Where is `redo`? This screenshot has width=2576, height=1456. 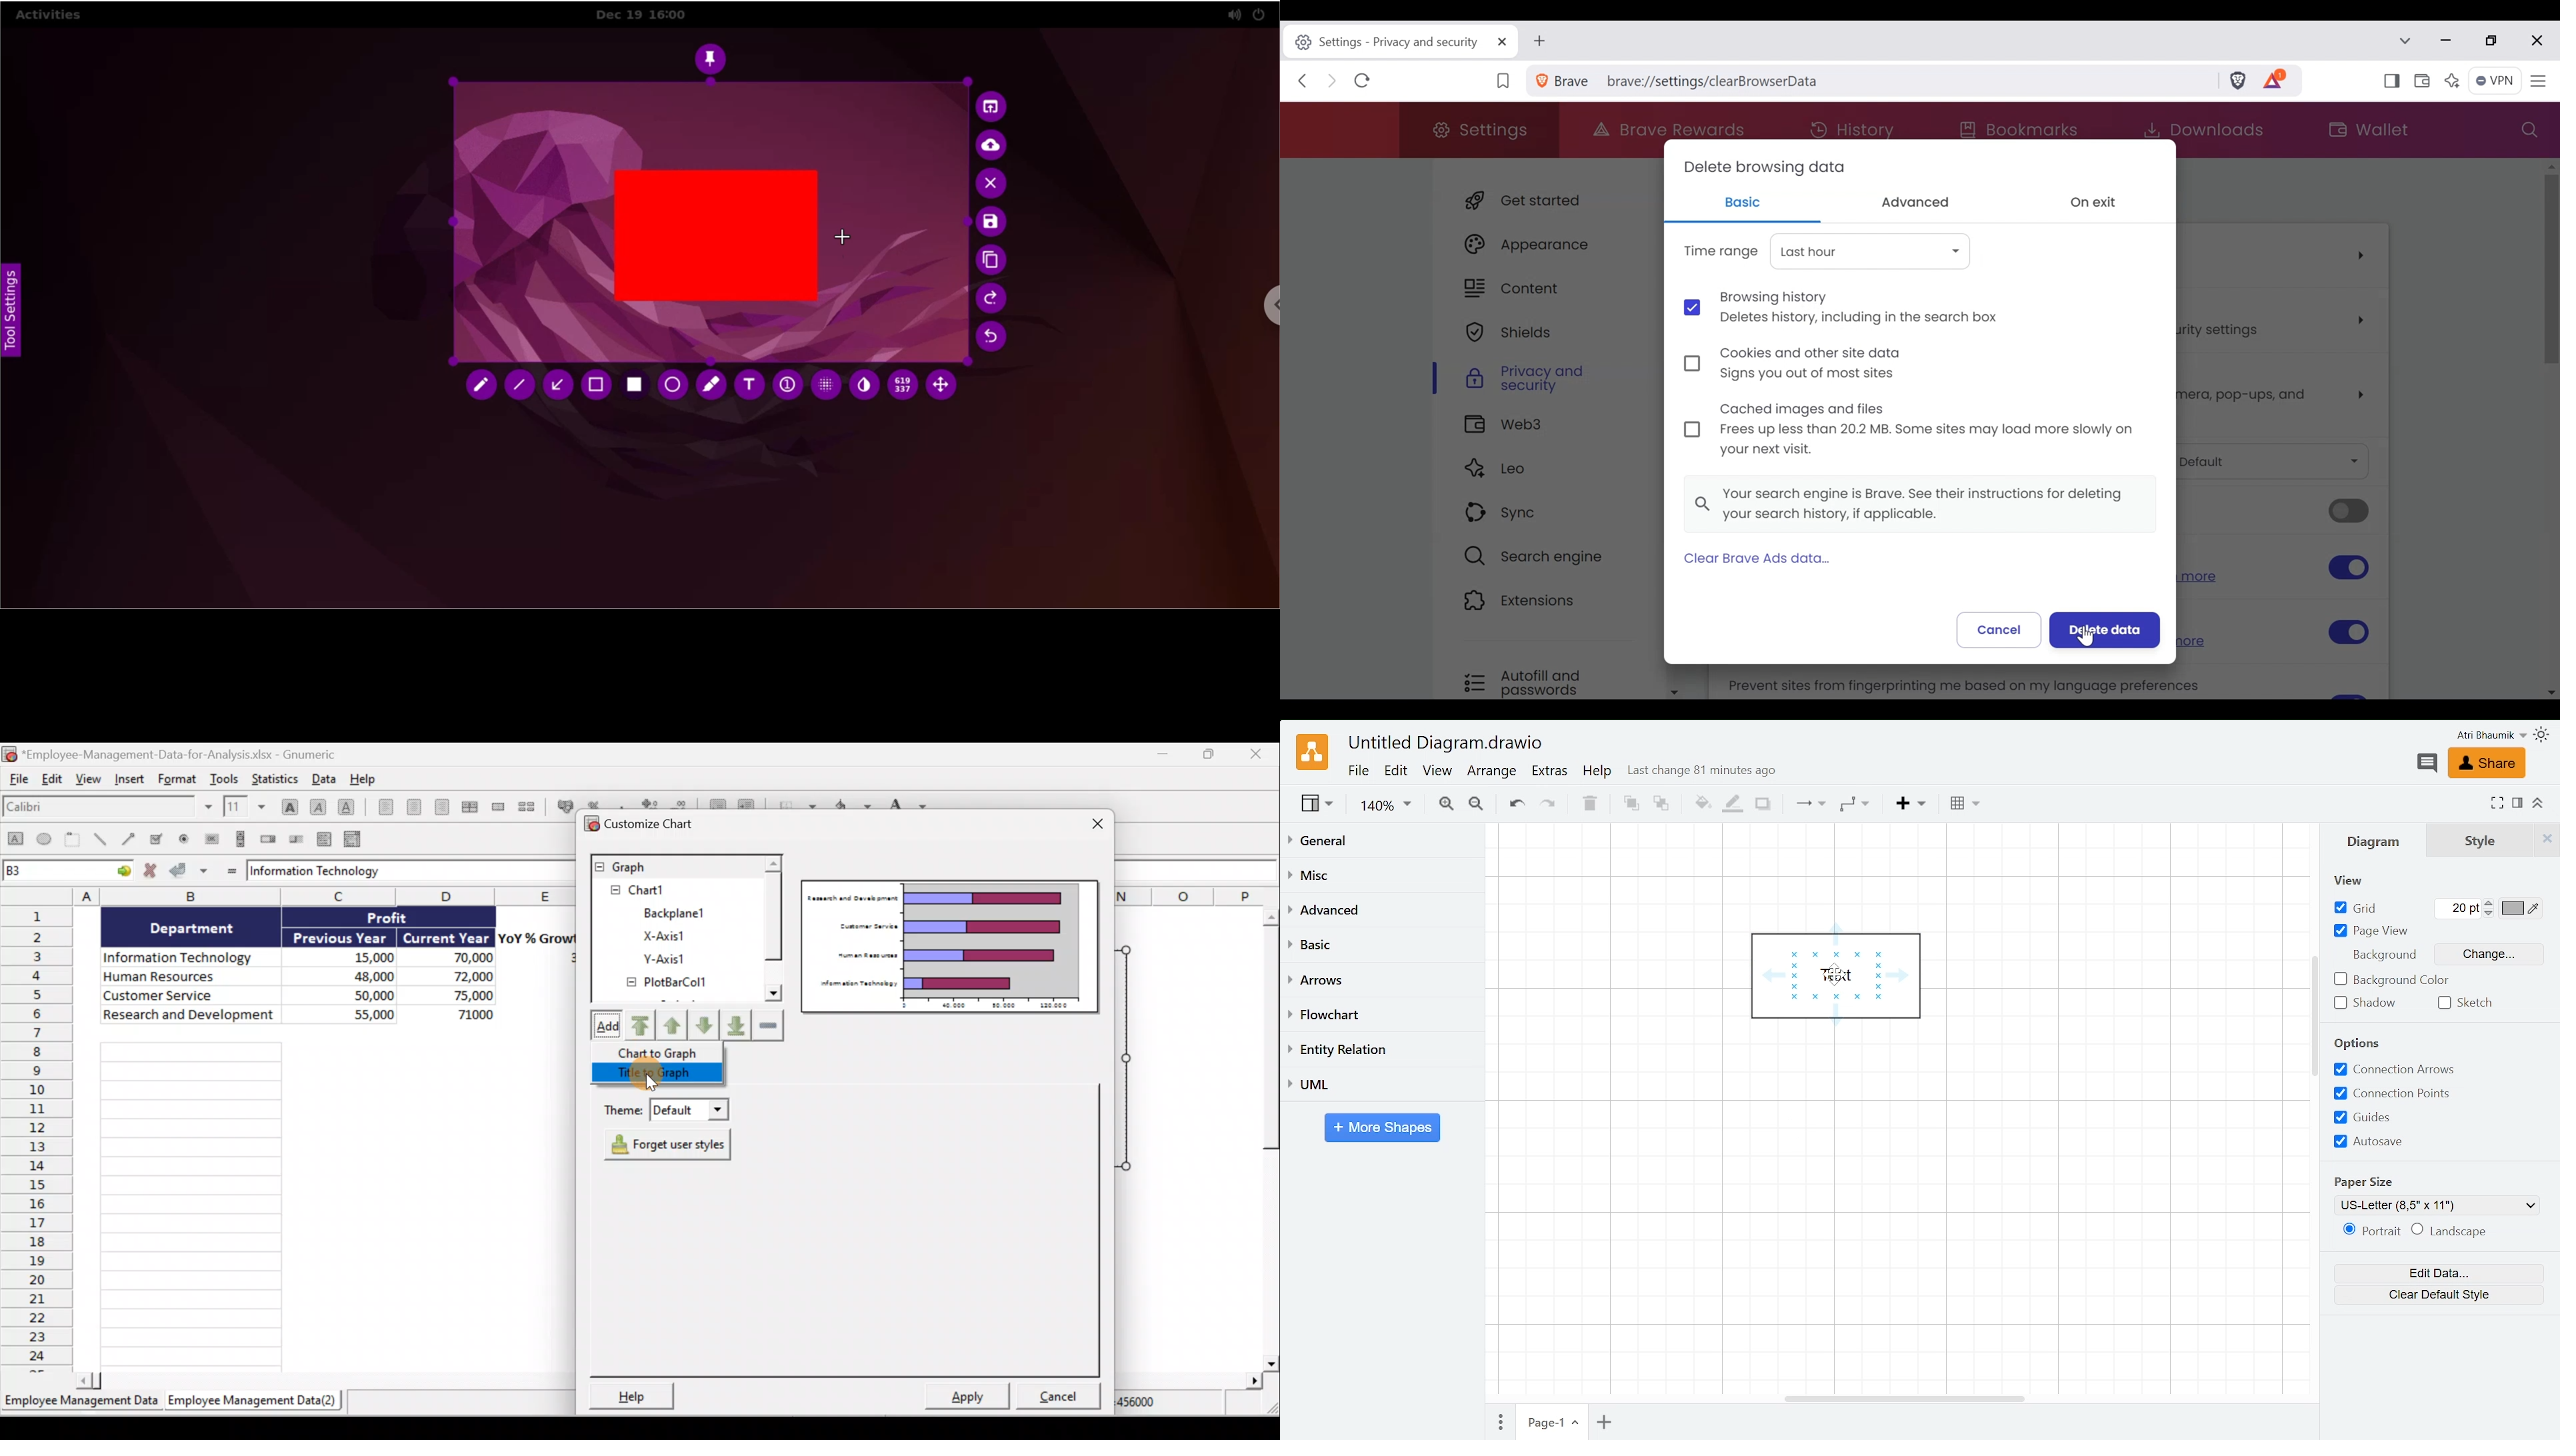
redo is located at coordinates (991, 299).